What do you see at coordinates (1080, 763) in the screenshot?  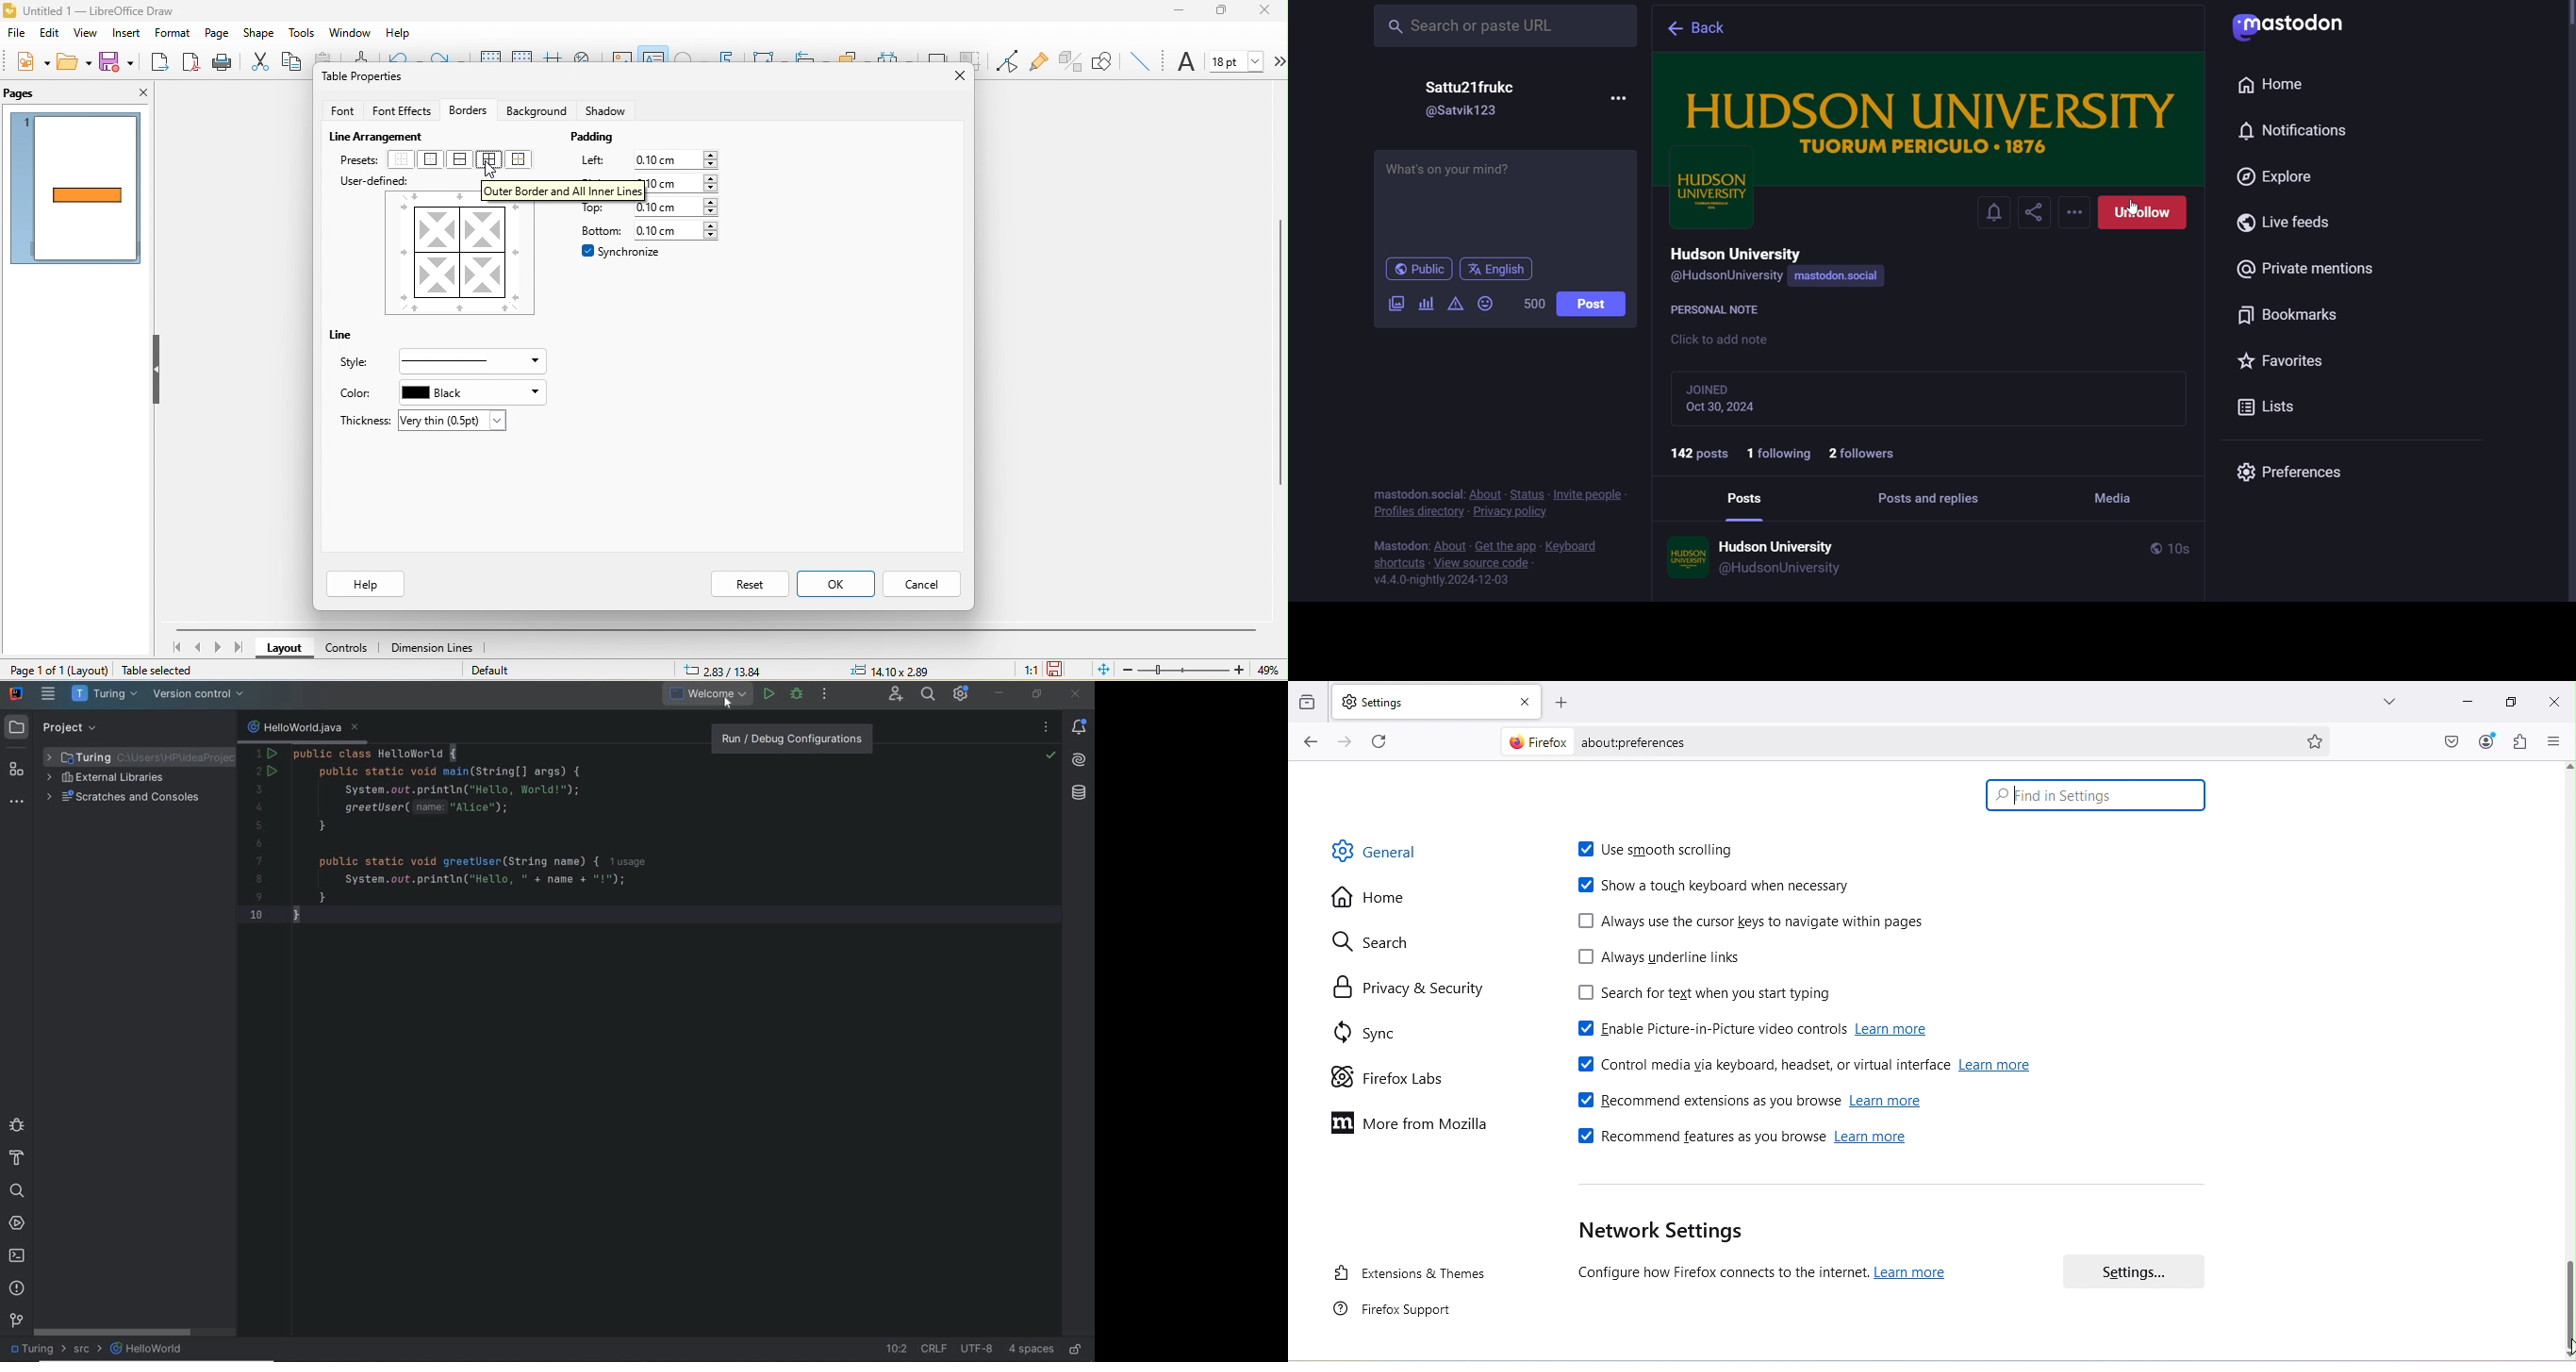 I see `AI Assistant` at bounding box center [1080, 763].